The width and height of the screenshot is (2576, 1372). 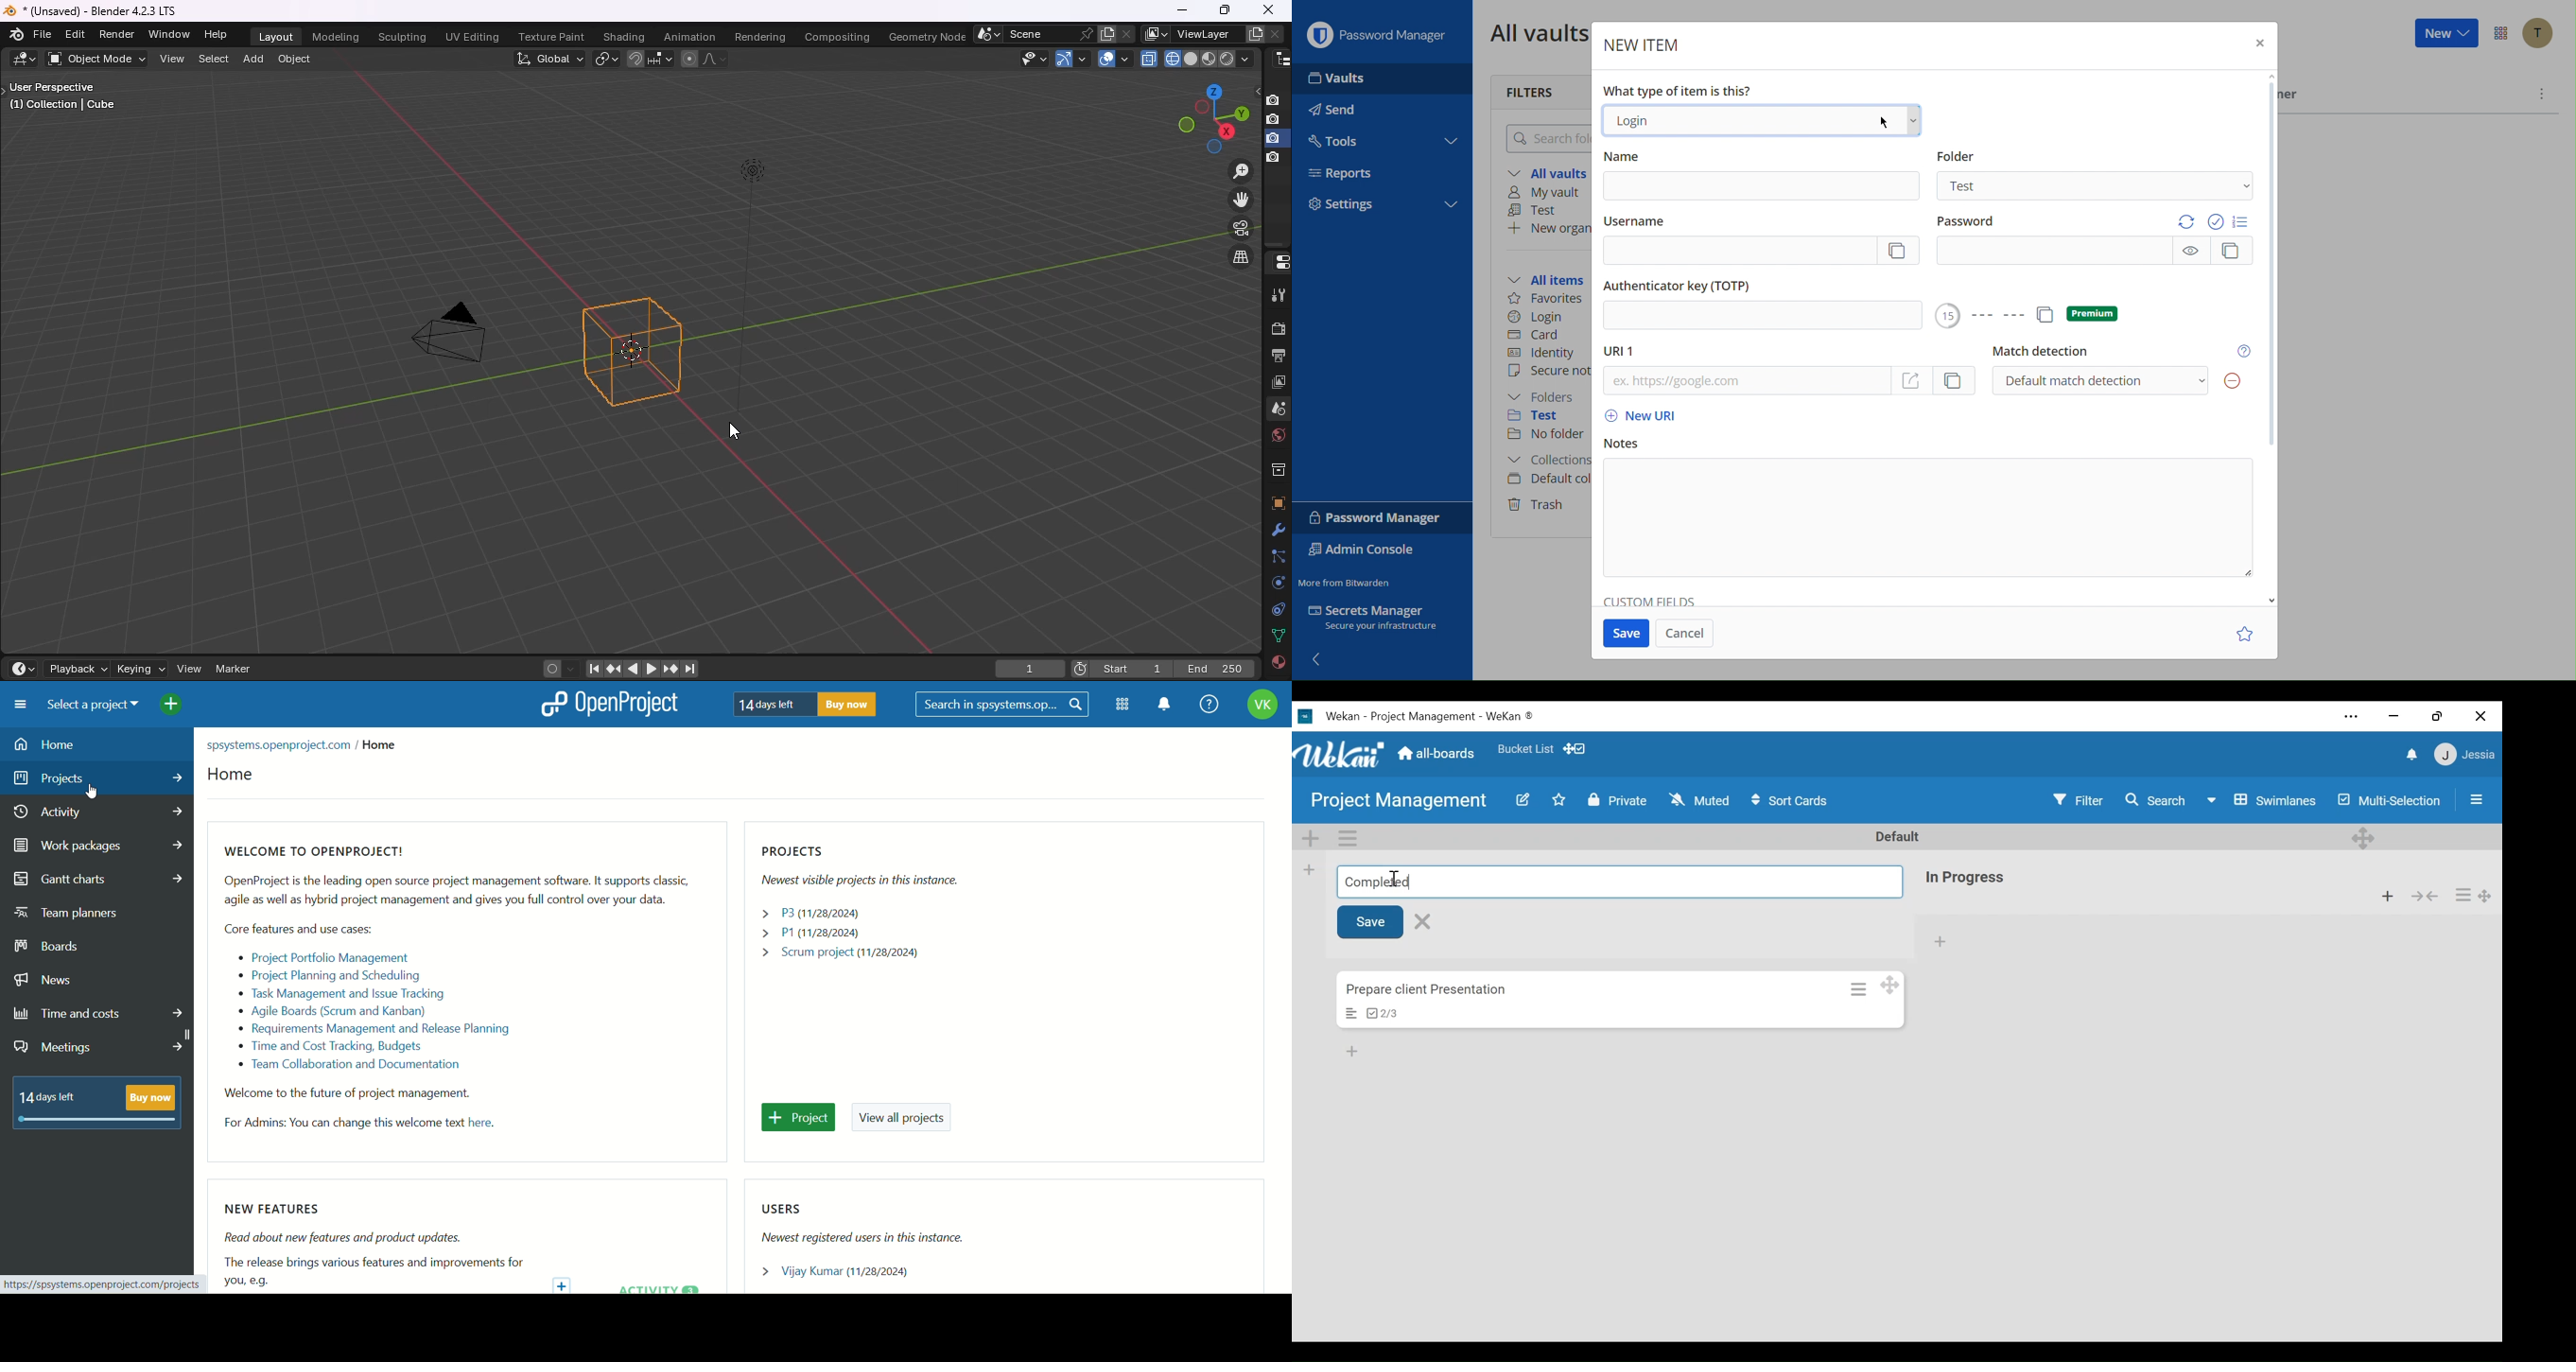 I want to click on playback, so click(x=80, y=669).